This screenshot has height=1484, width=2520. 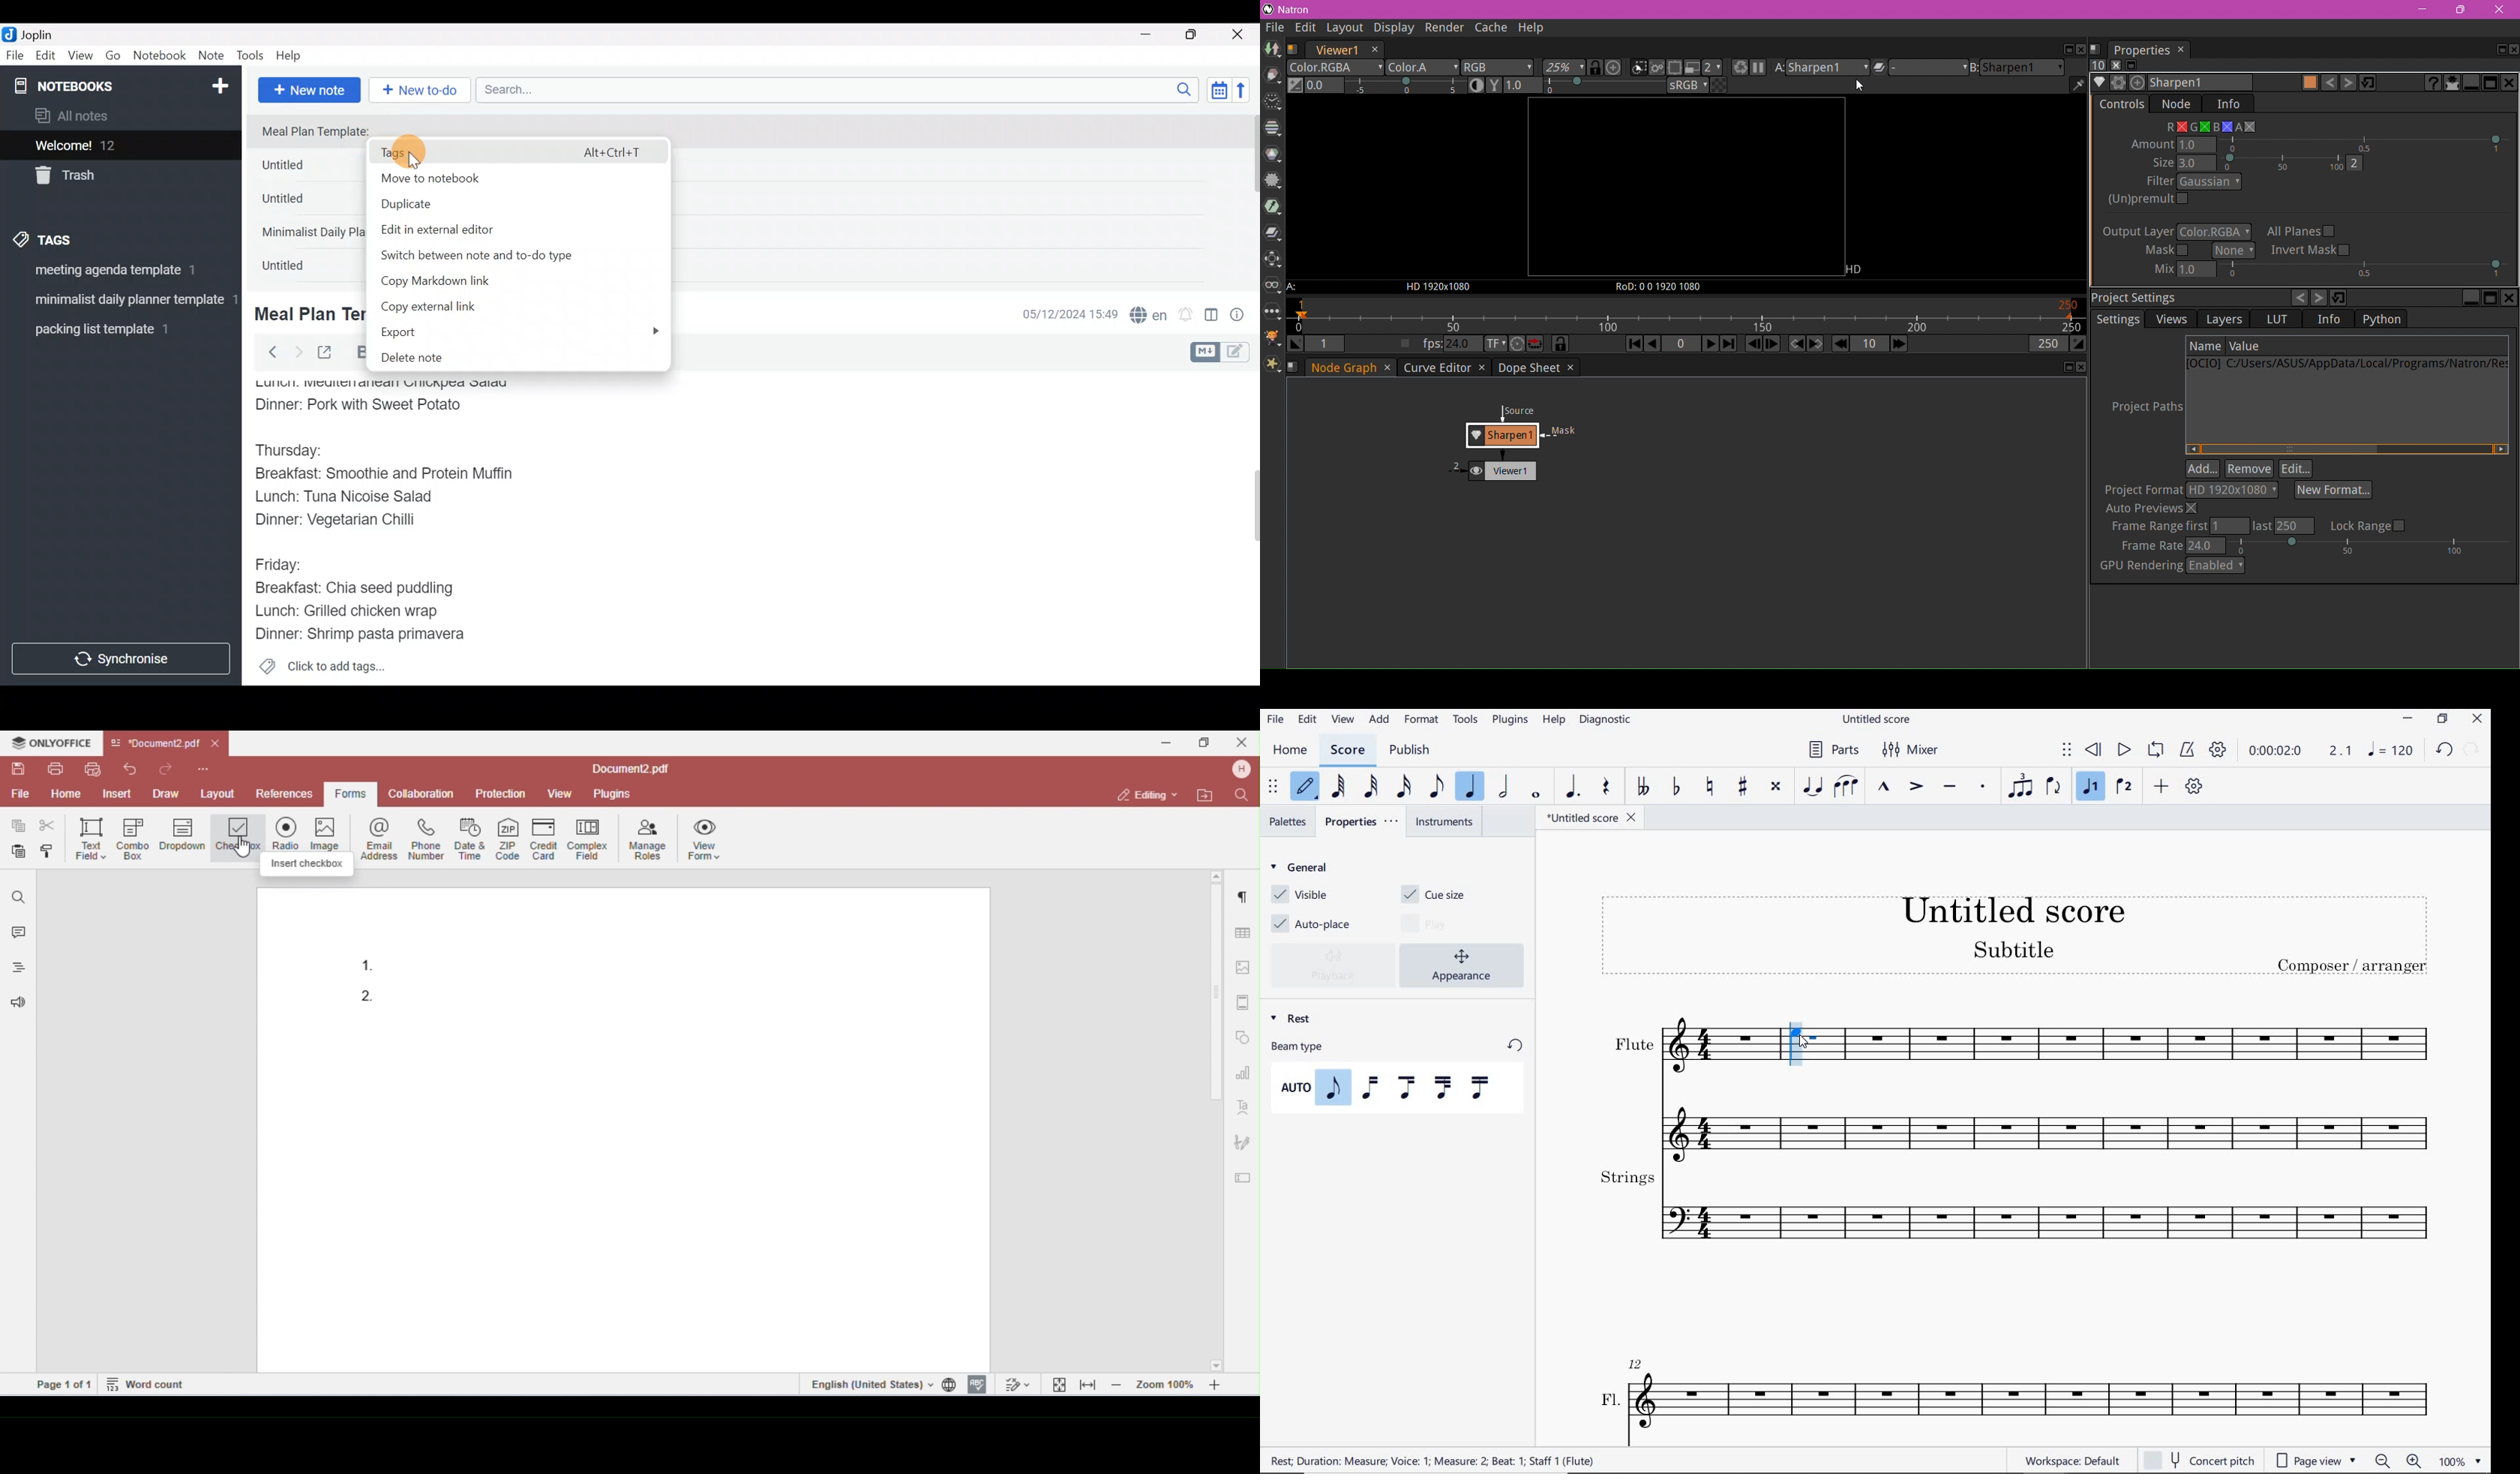 I want to click on Meal Plan Template:, so click(x=324, y=132).